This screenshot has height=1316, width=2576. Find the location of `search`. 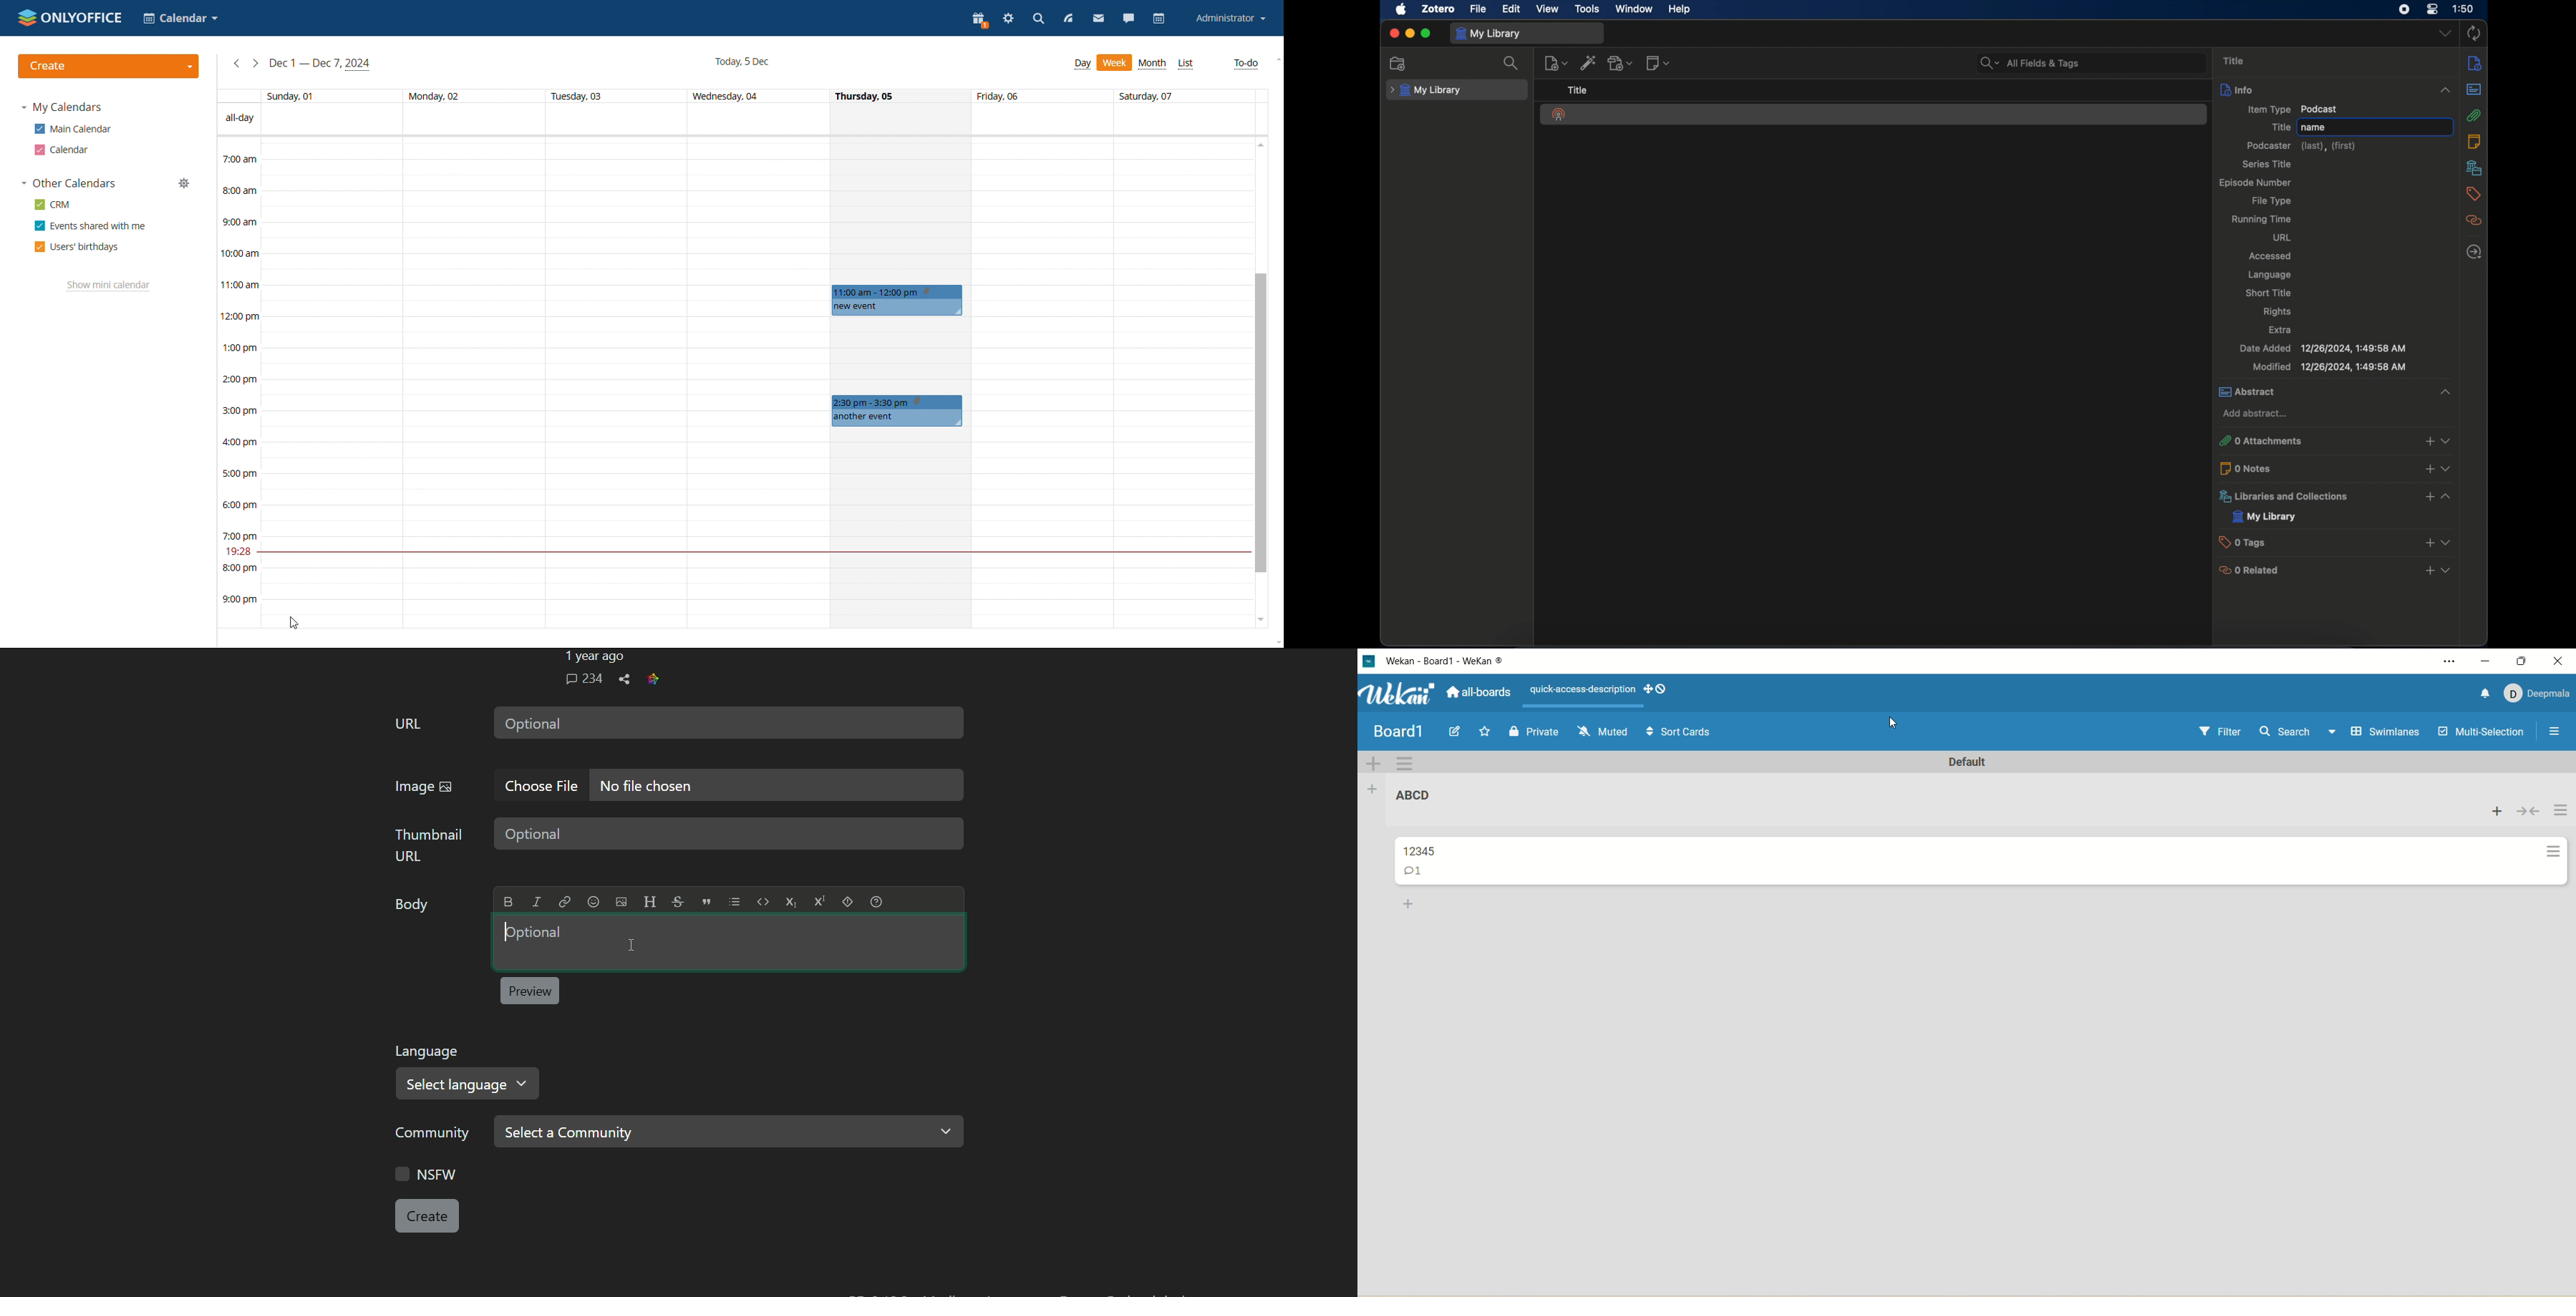

search is located at coordinates (1510, 63).